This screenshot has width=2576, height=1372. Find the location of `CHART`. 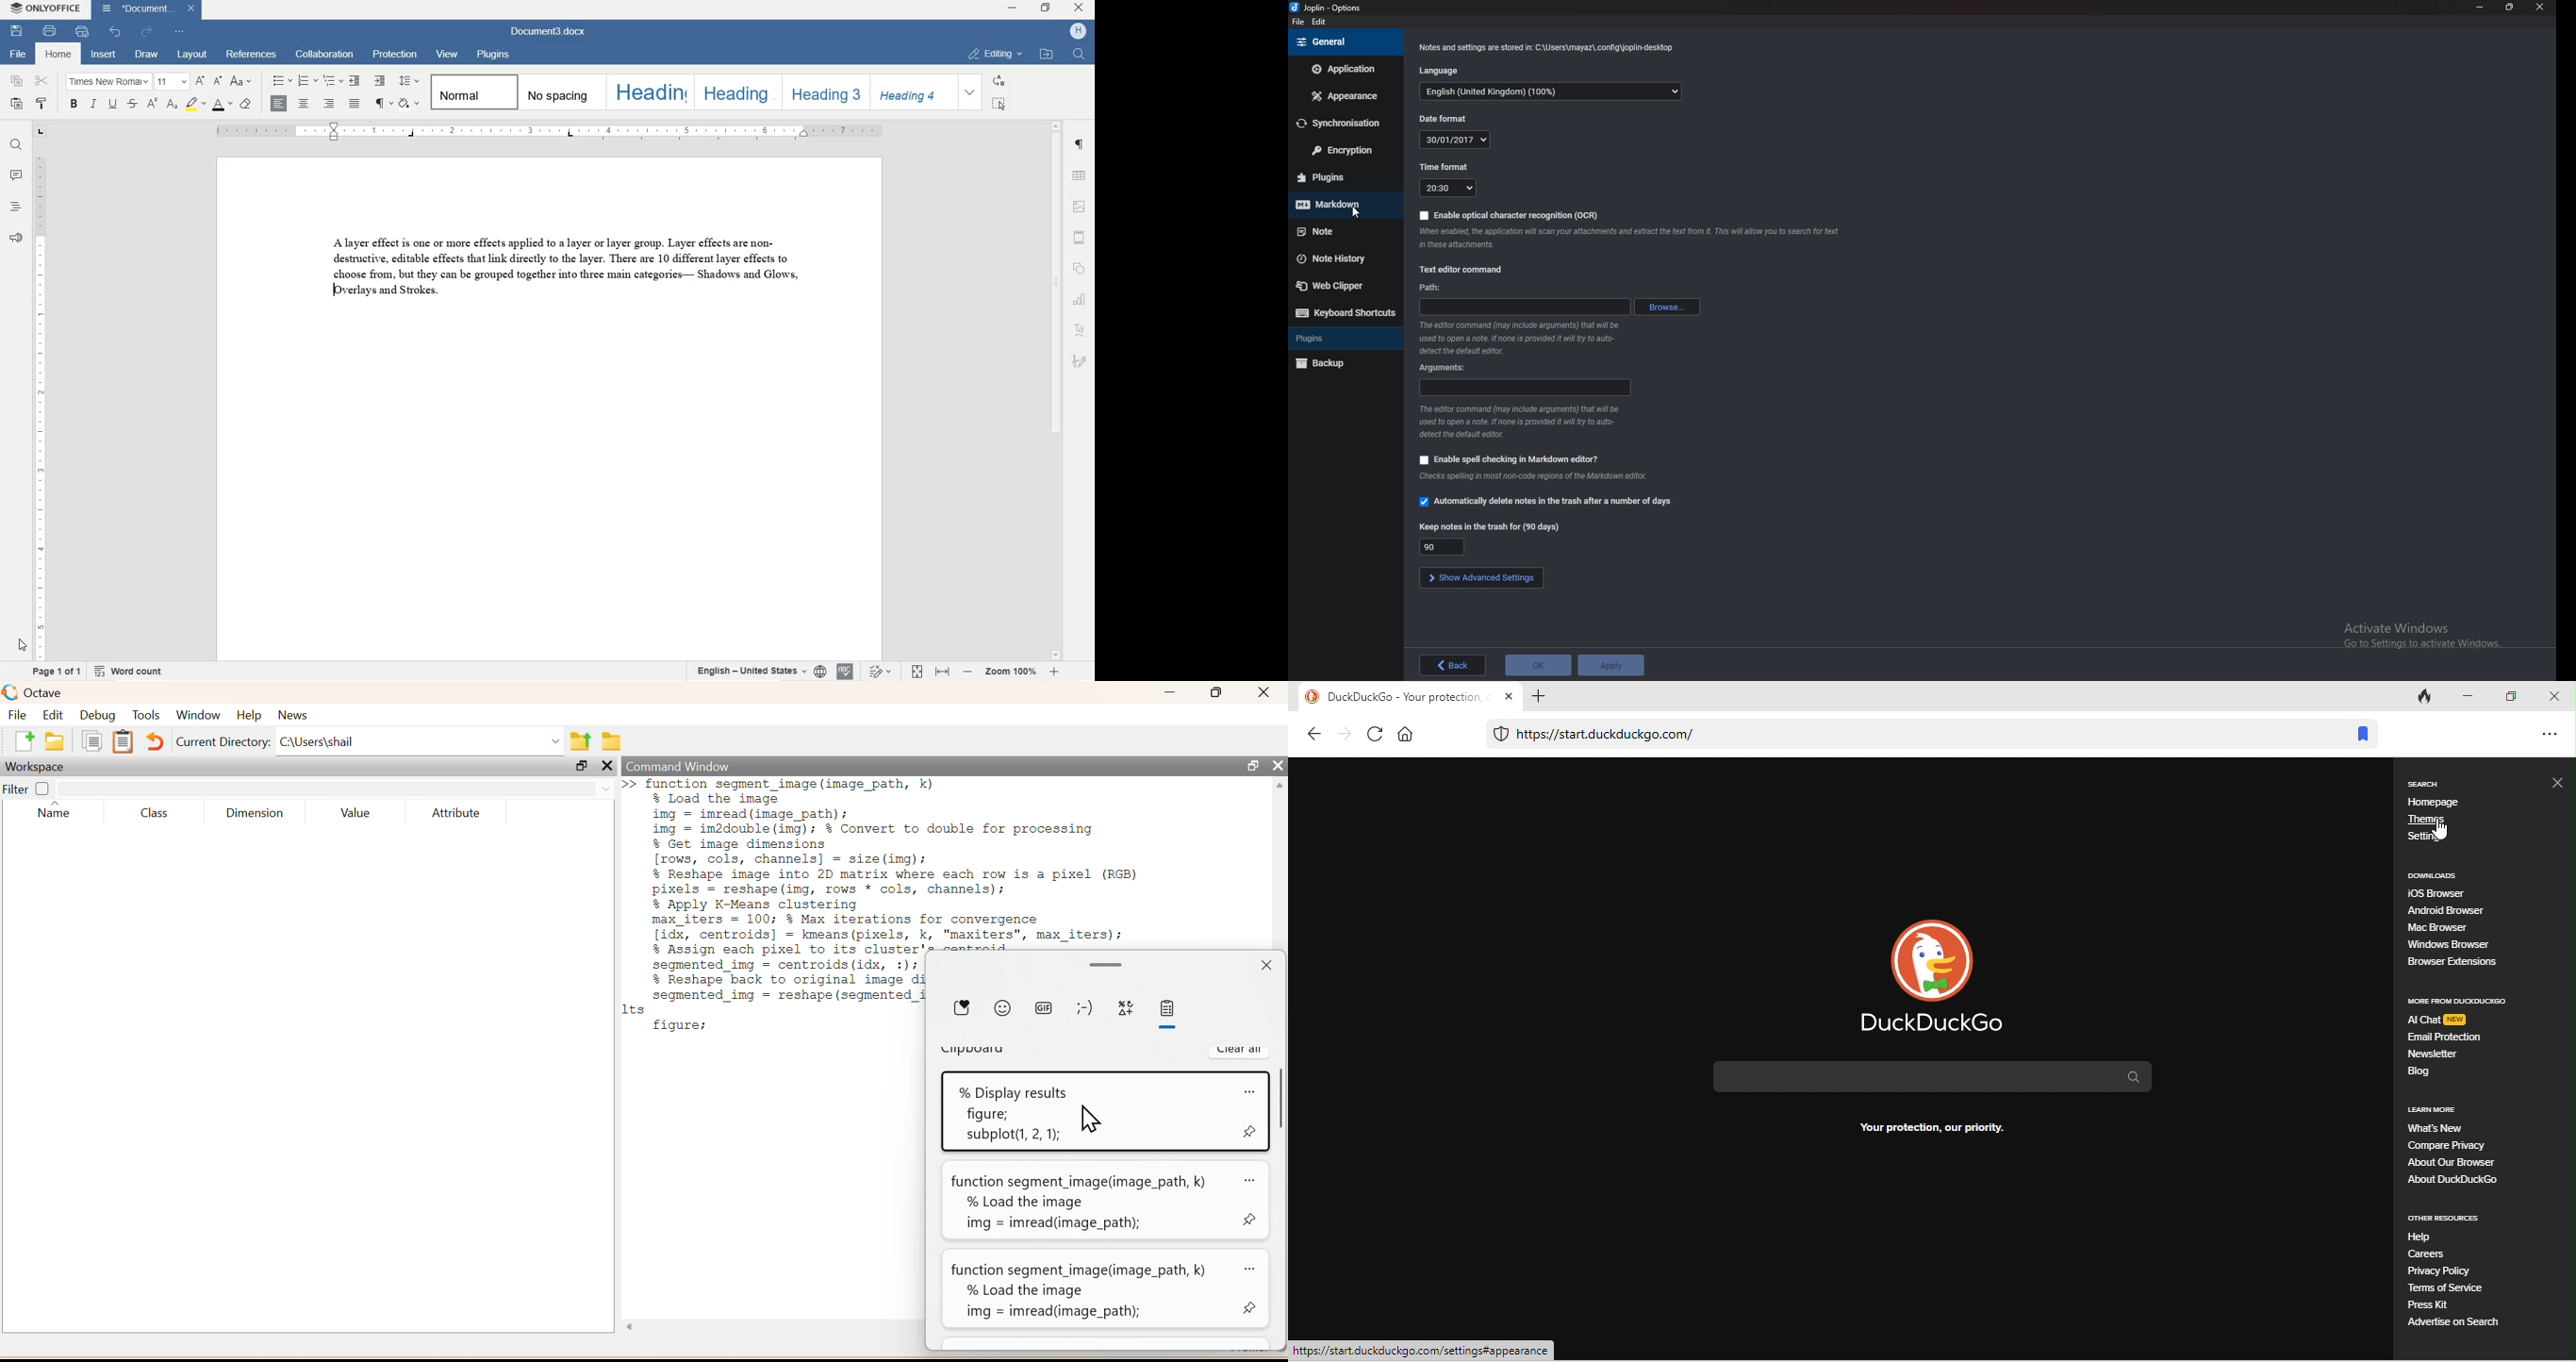

CHART is located at coordinates (1080, 297).